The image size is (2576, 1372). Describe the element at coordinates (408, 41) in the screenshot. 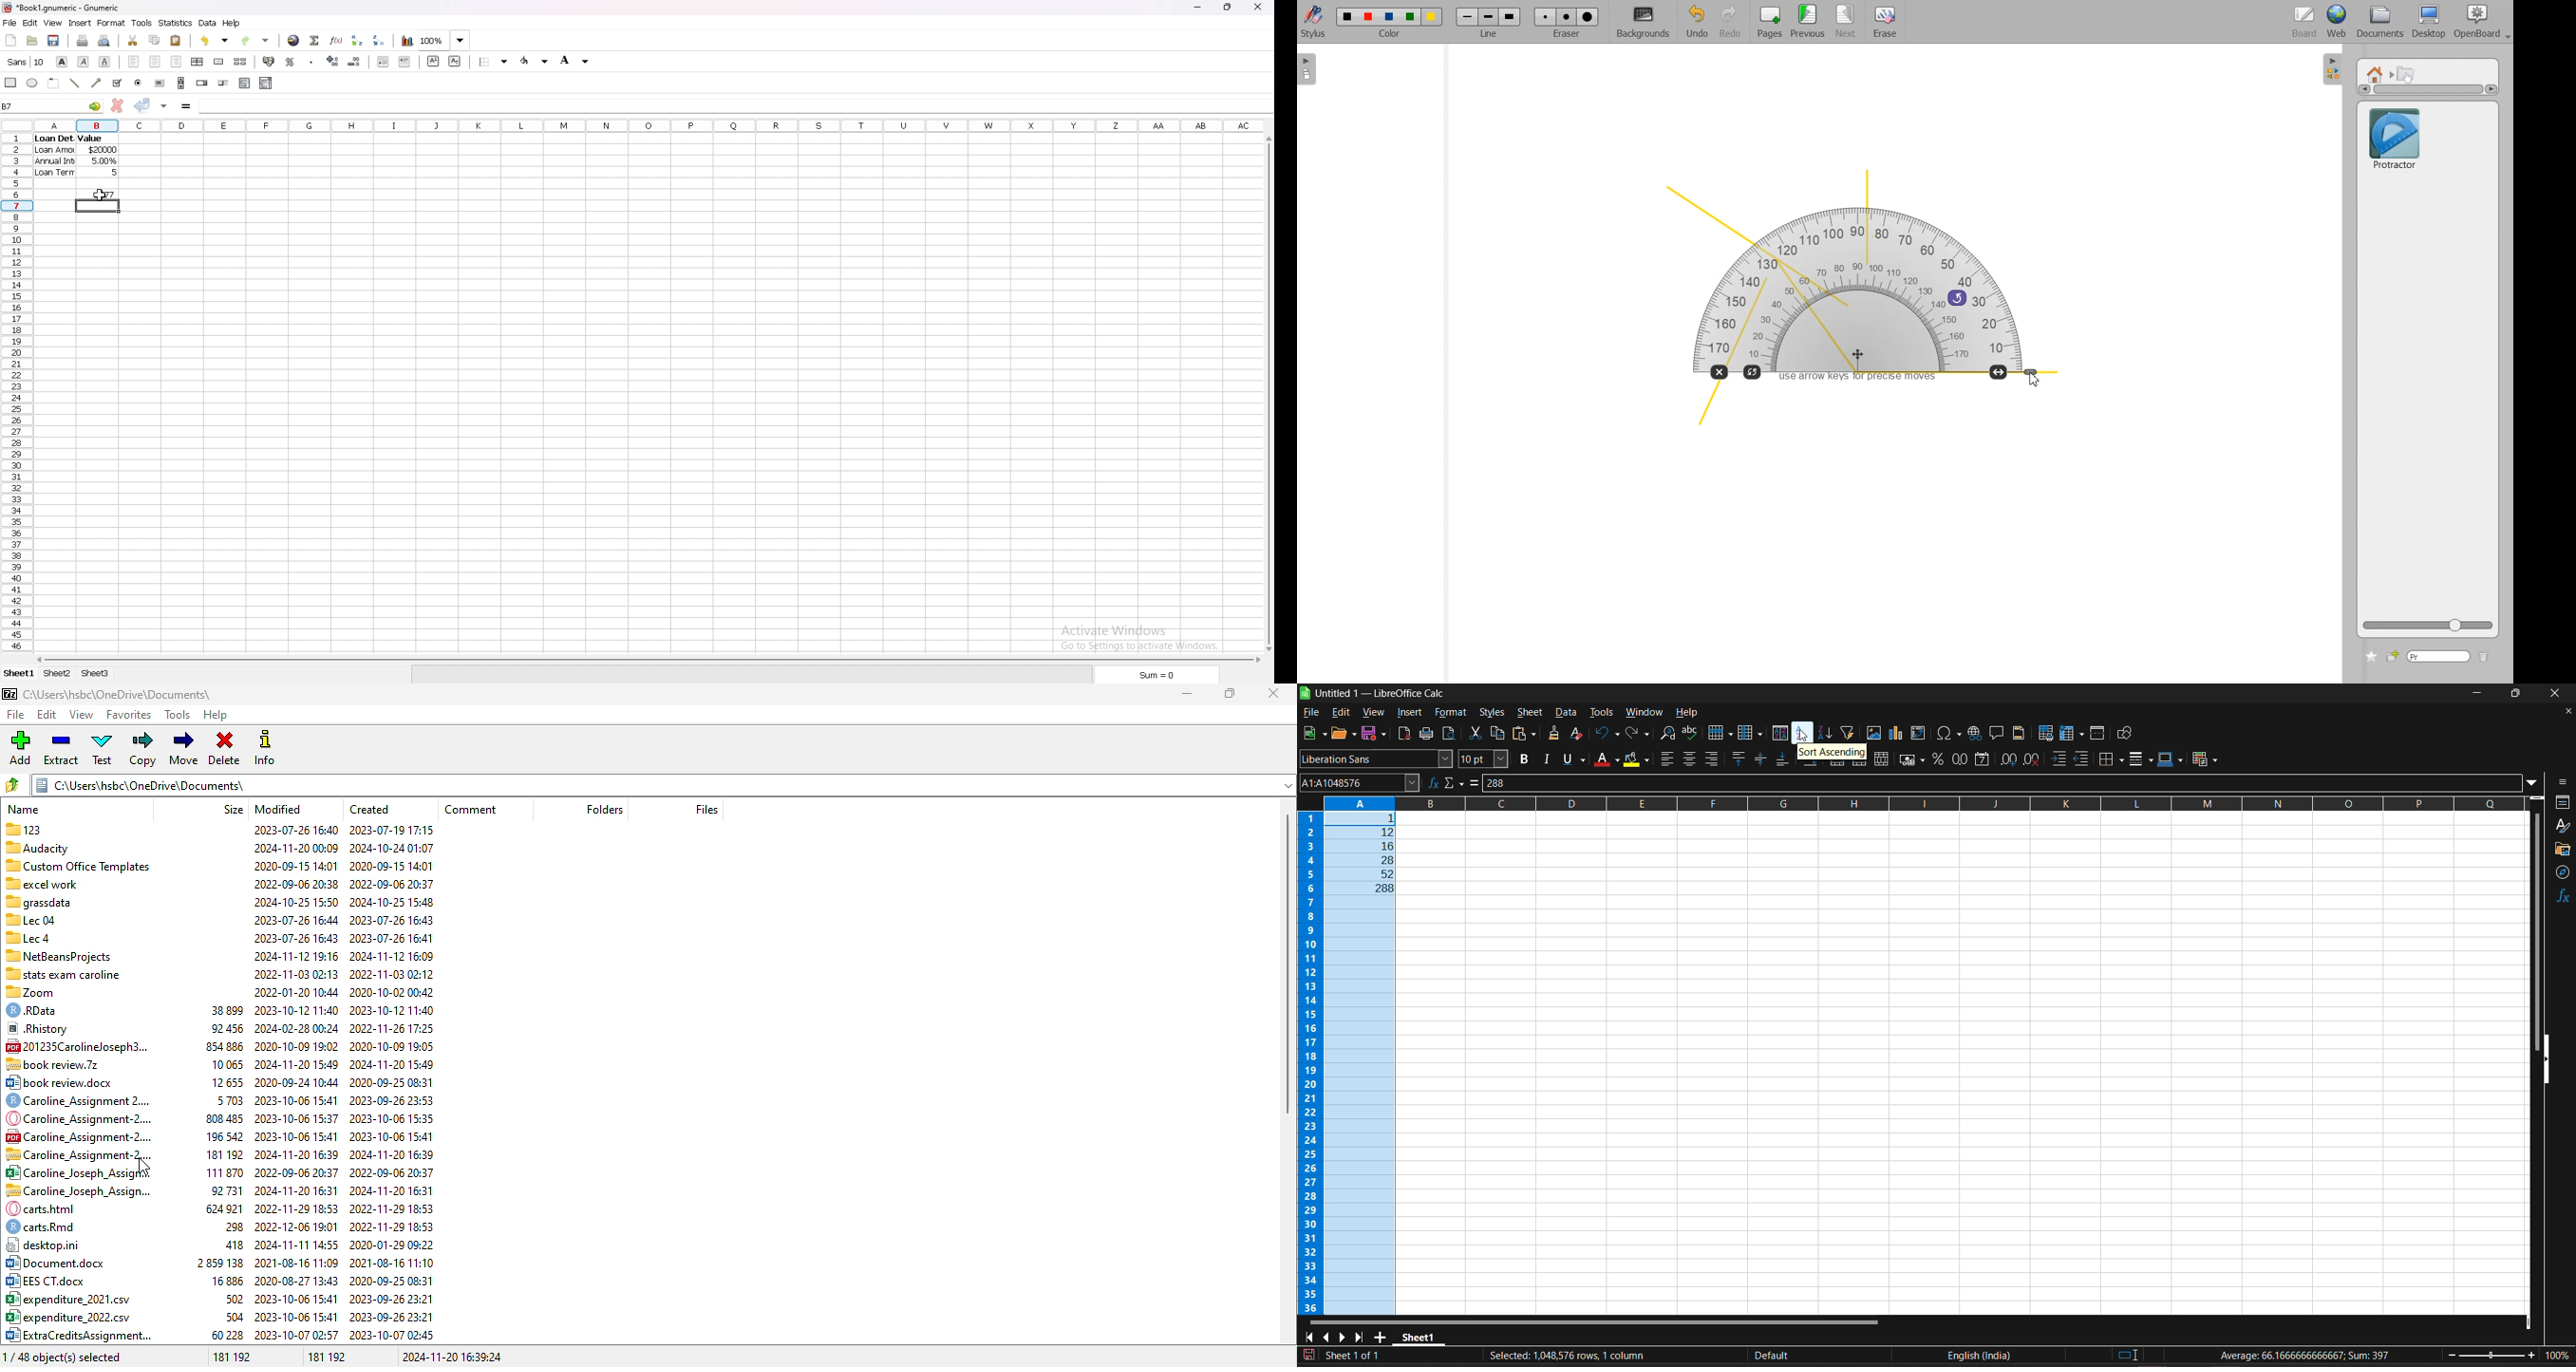

I see `chart` at that location.